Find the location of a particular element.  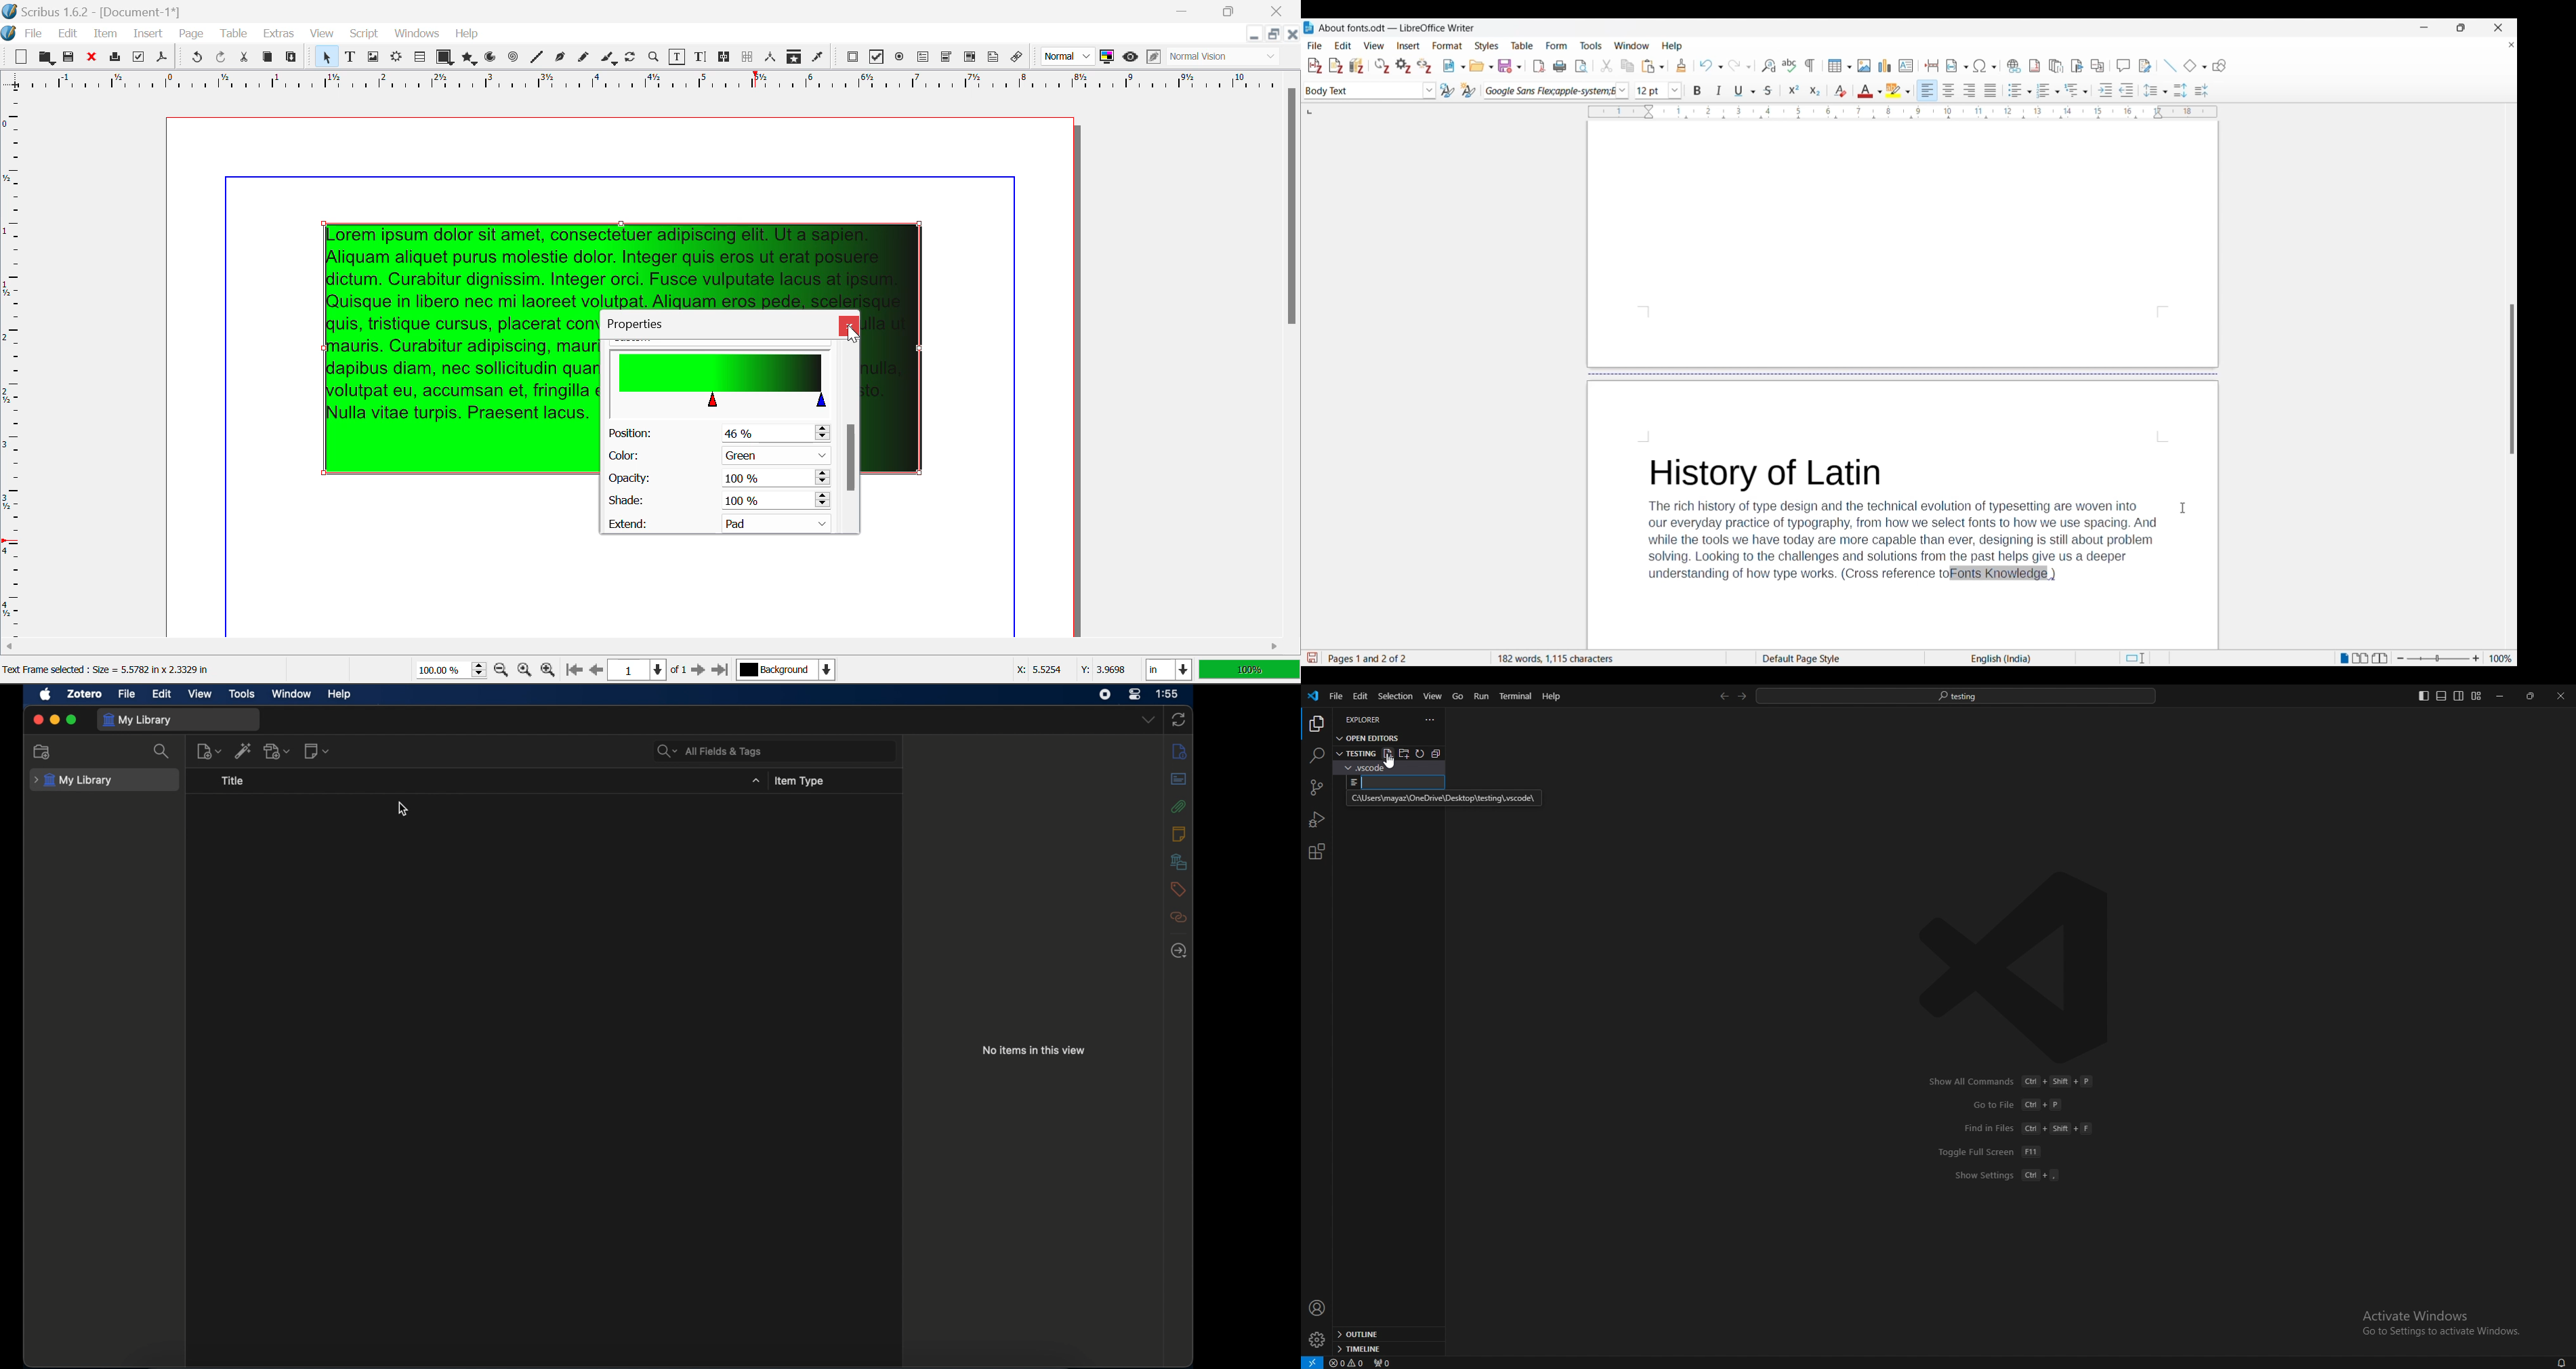

Cursor on Close is located at coordinates (850, 330).